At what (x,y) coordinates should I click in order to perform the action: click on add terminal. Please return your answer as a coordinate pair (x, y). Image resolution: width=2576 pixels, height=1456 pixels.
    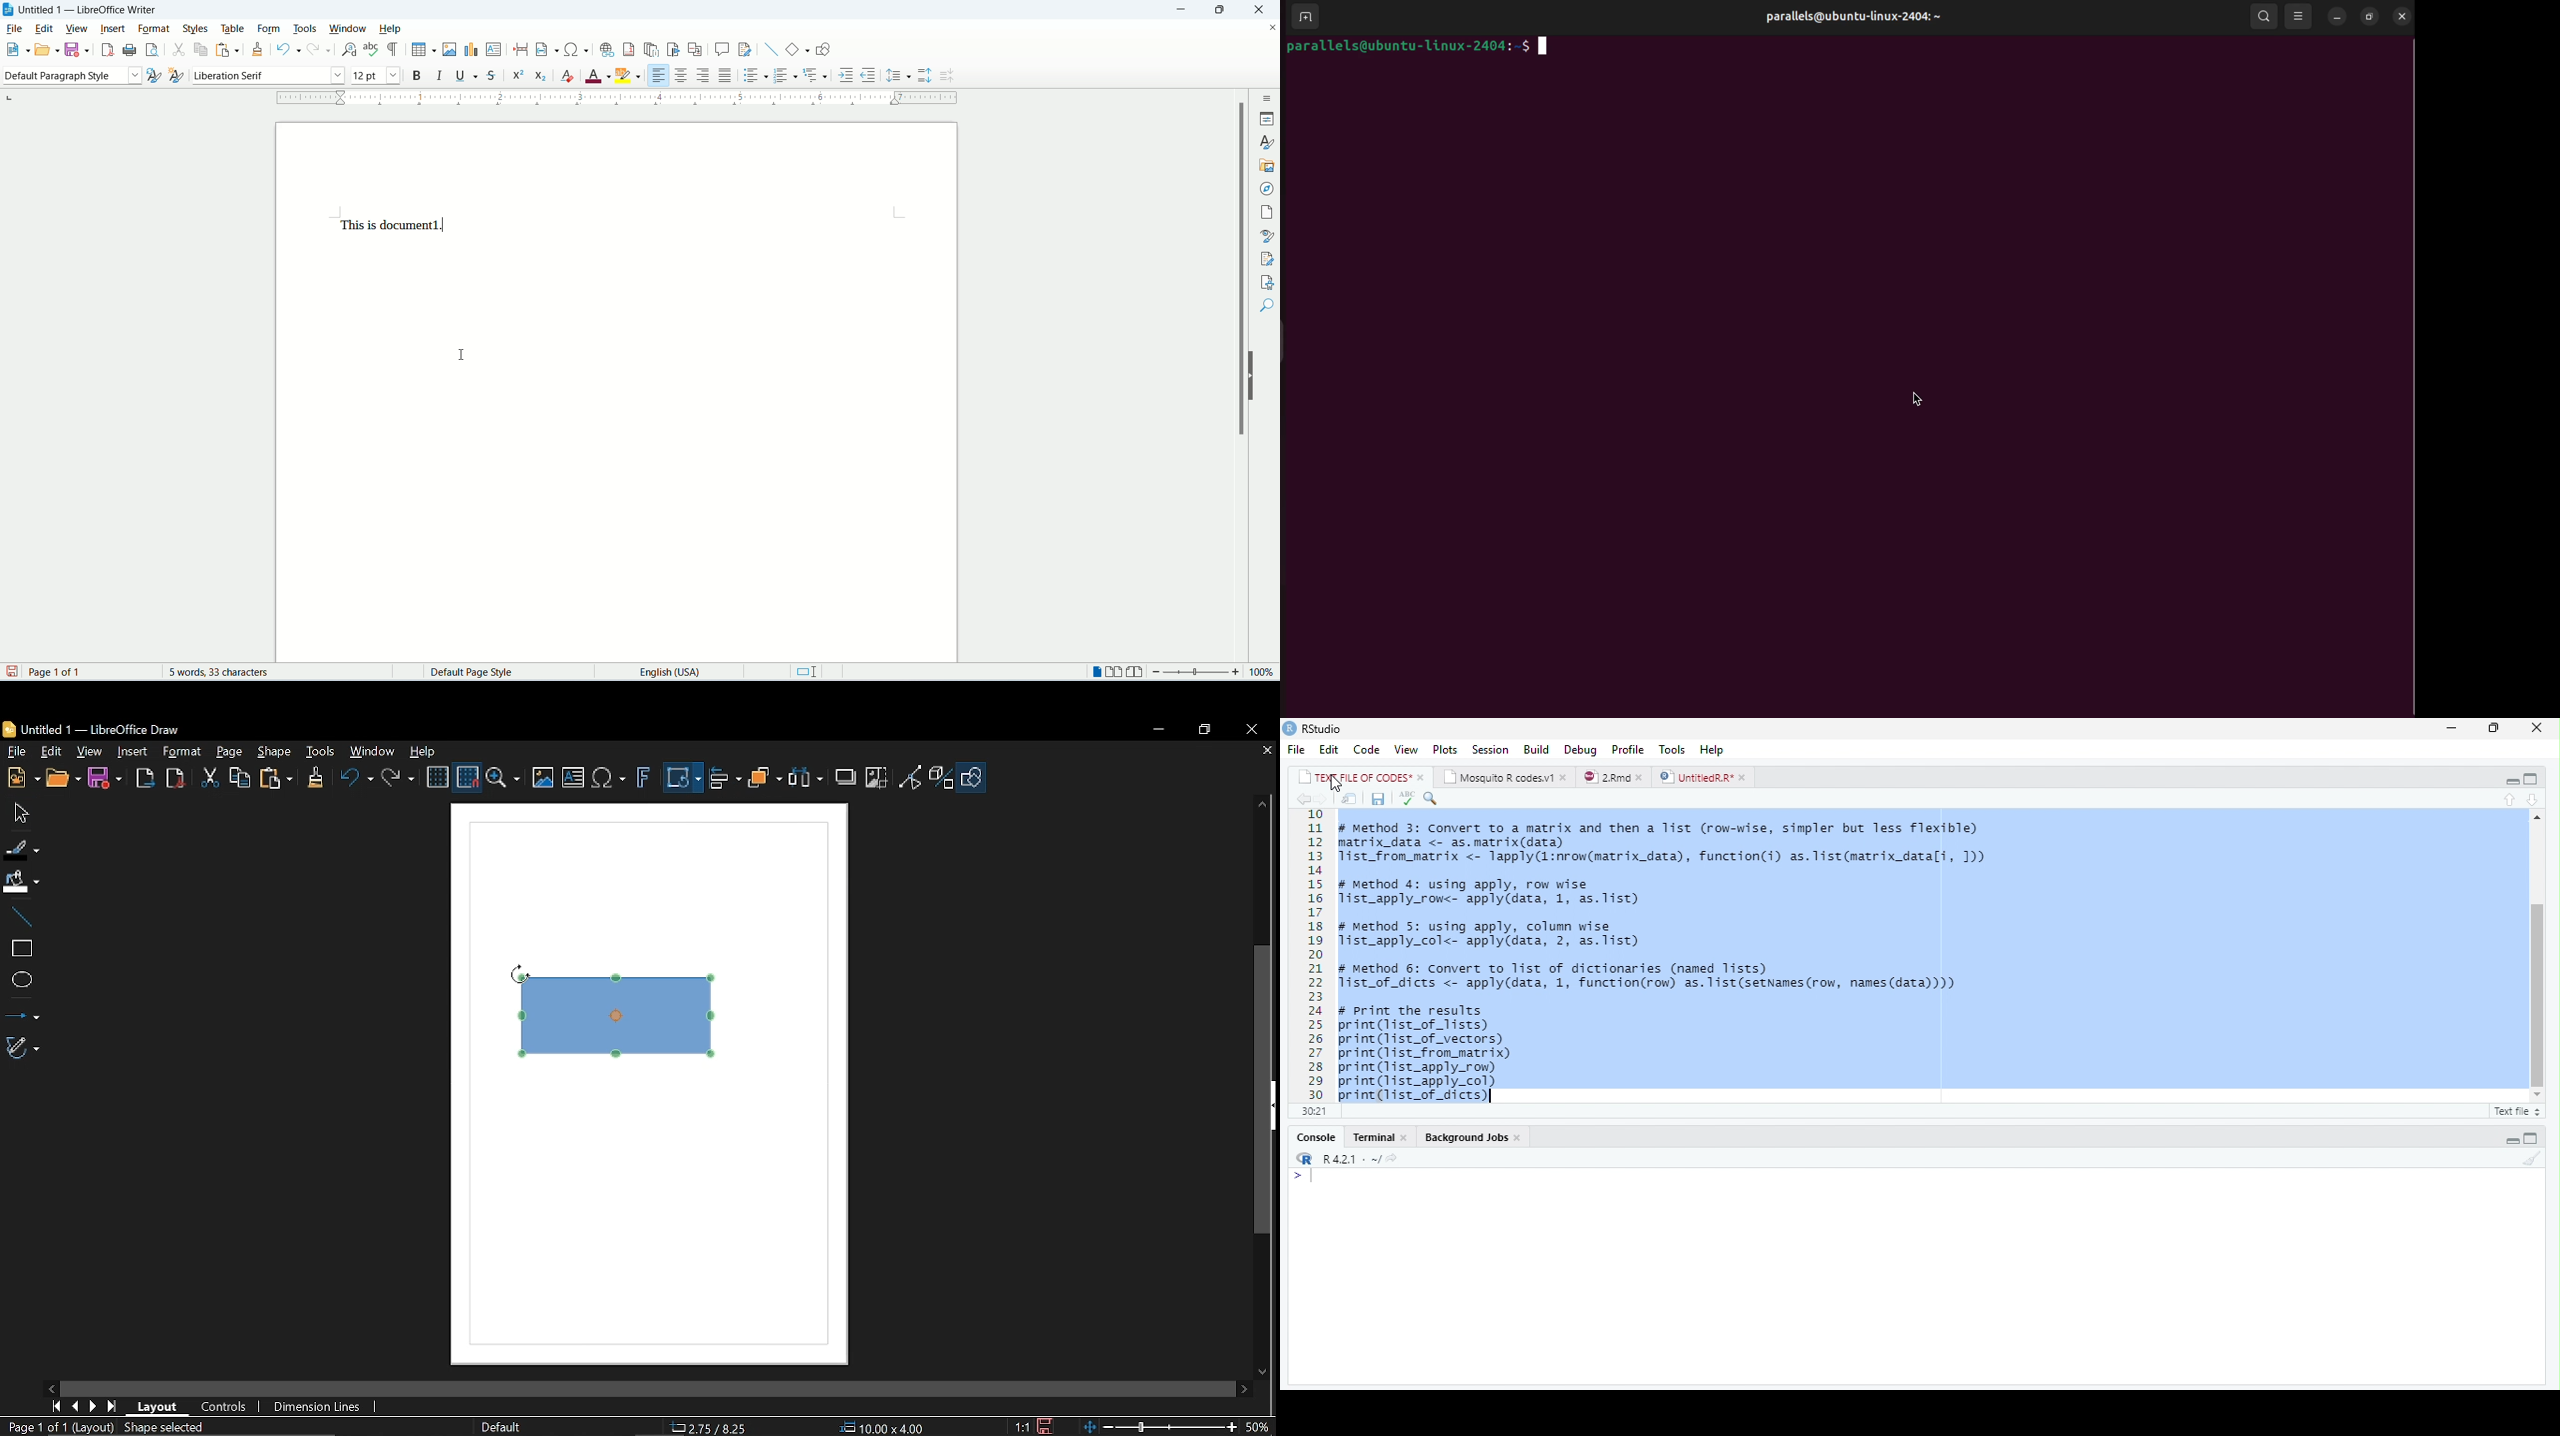
    Looking at the image, I should click on (1302, 18).